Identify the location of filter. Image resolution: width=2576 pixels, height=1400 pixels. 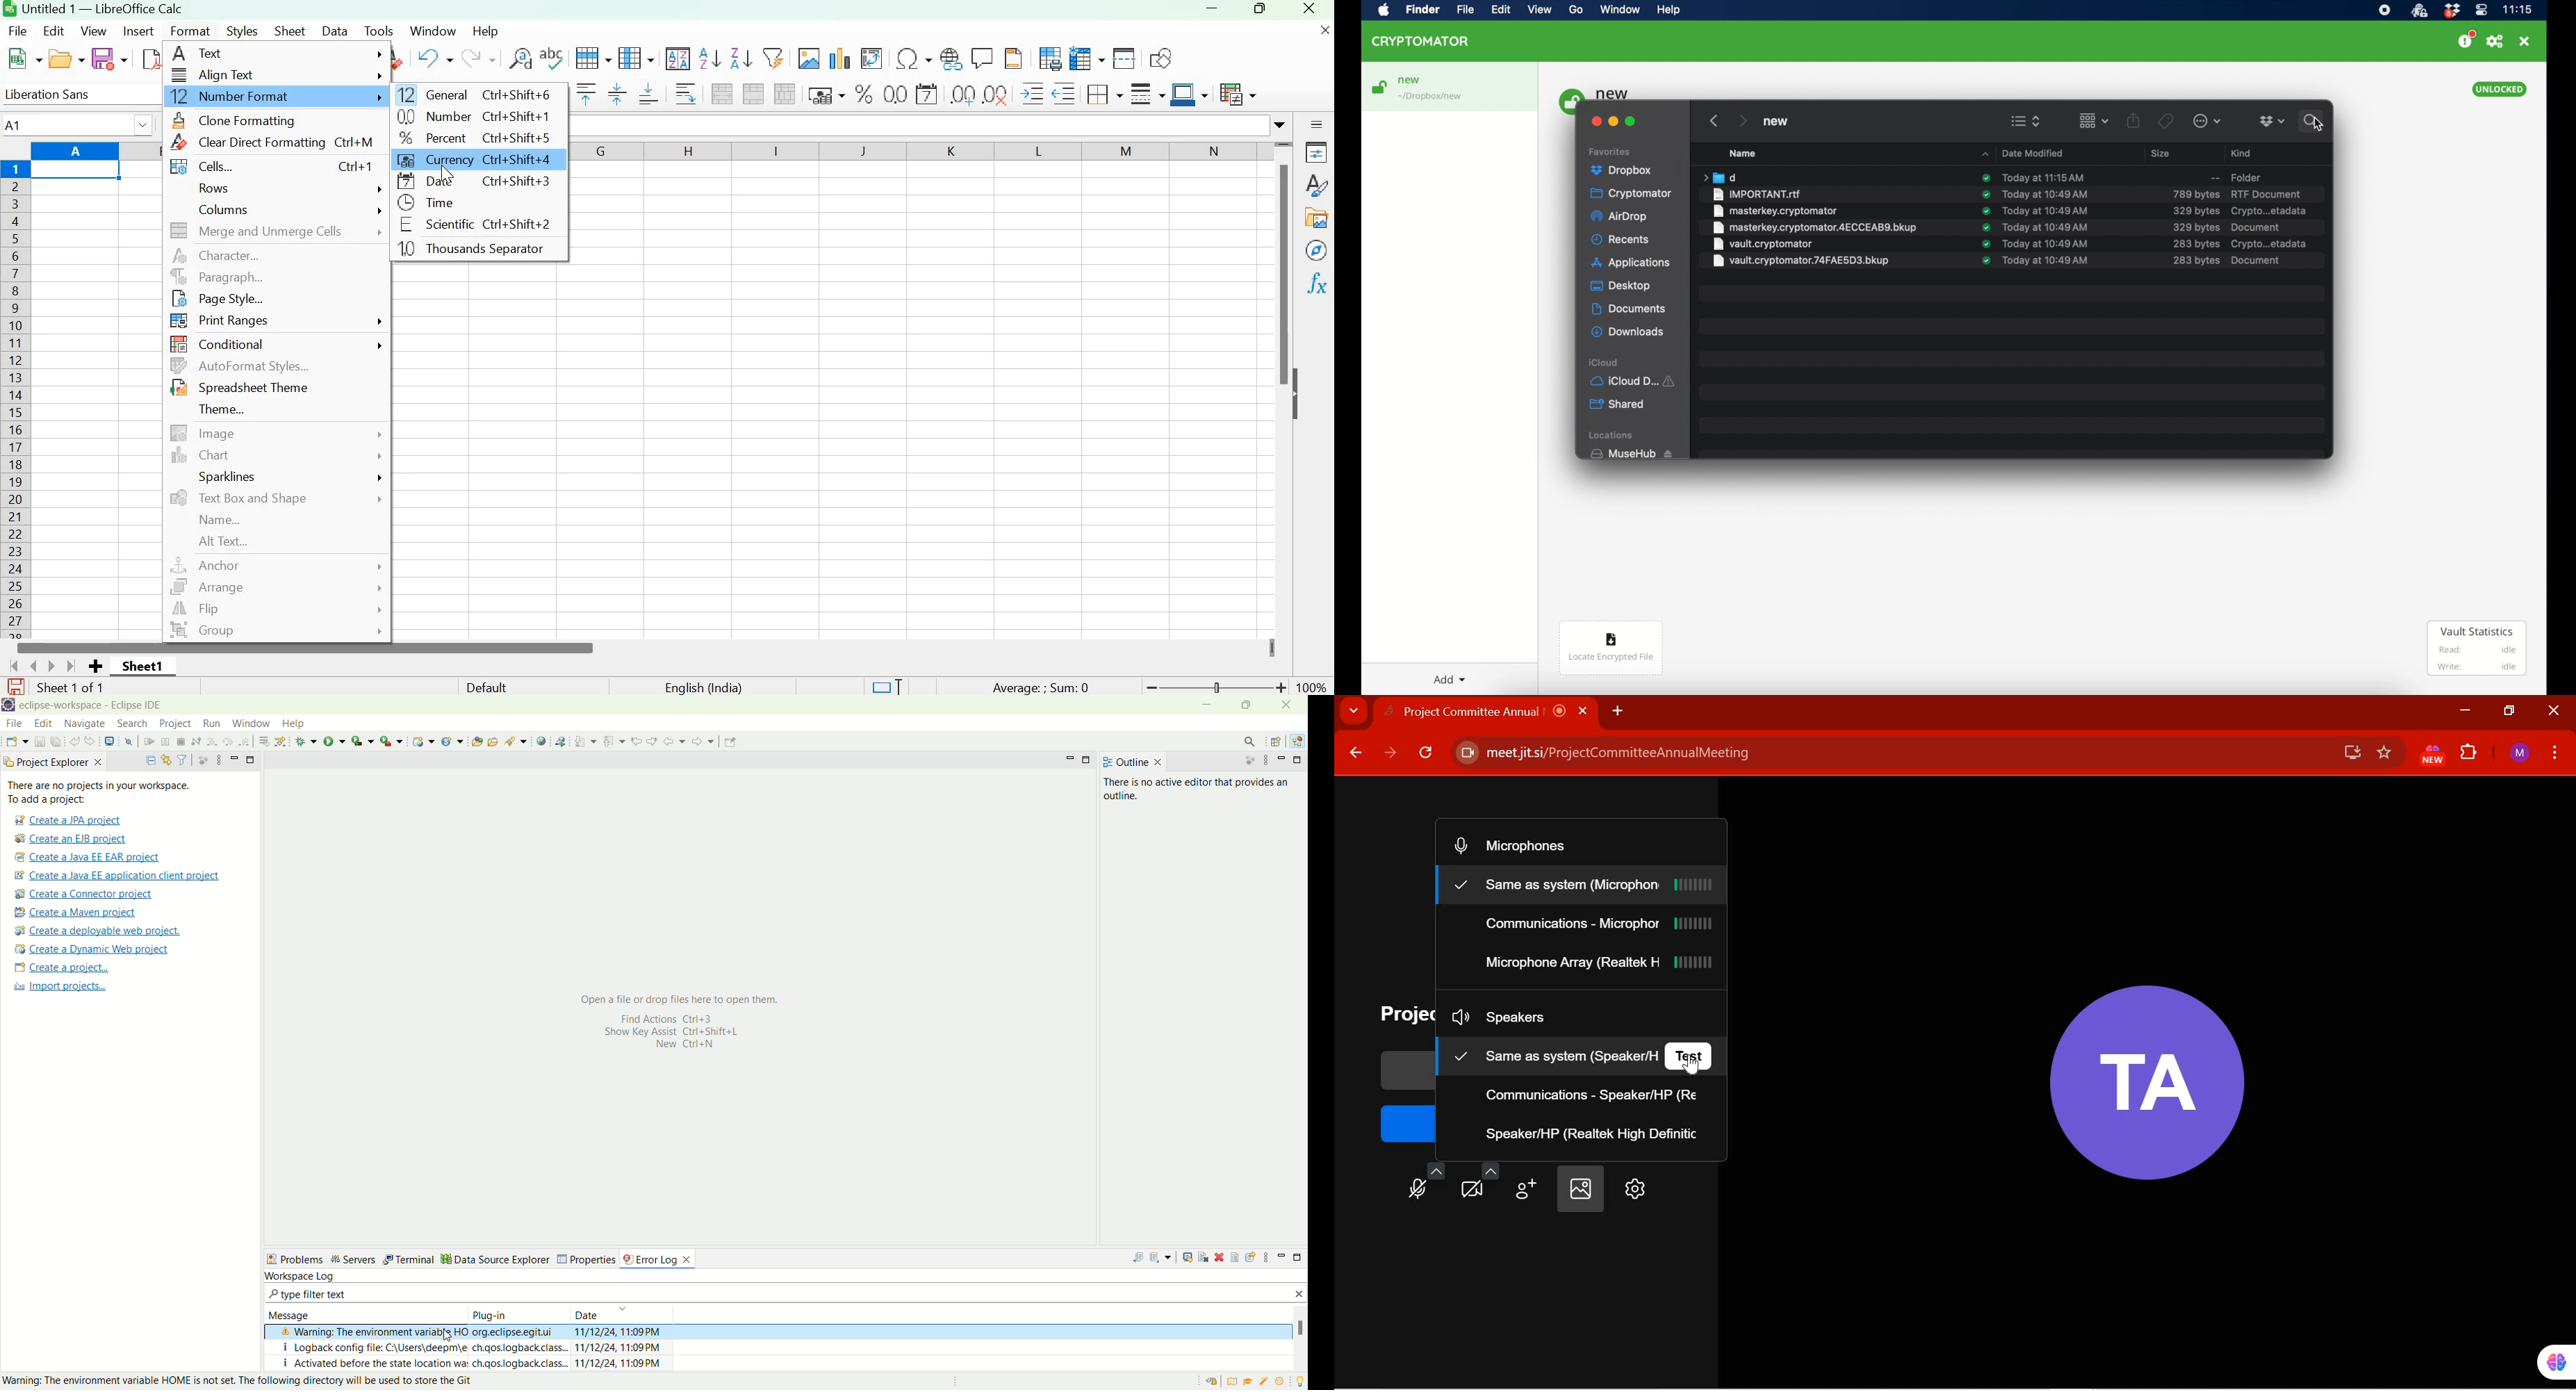
(183, 759).